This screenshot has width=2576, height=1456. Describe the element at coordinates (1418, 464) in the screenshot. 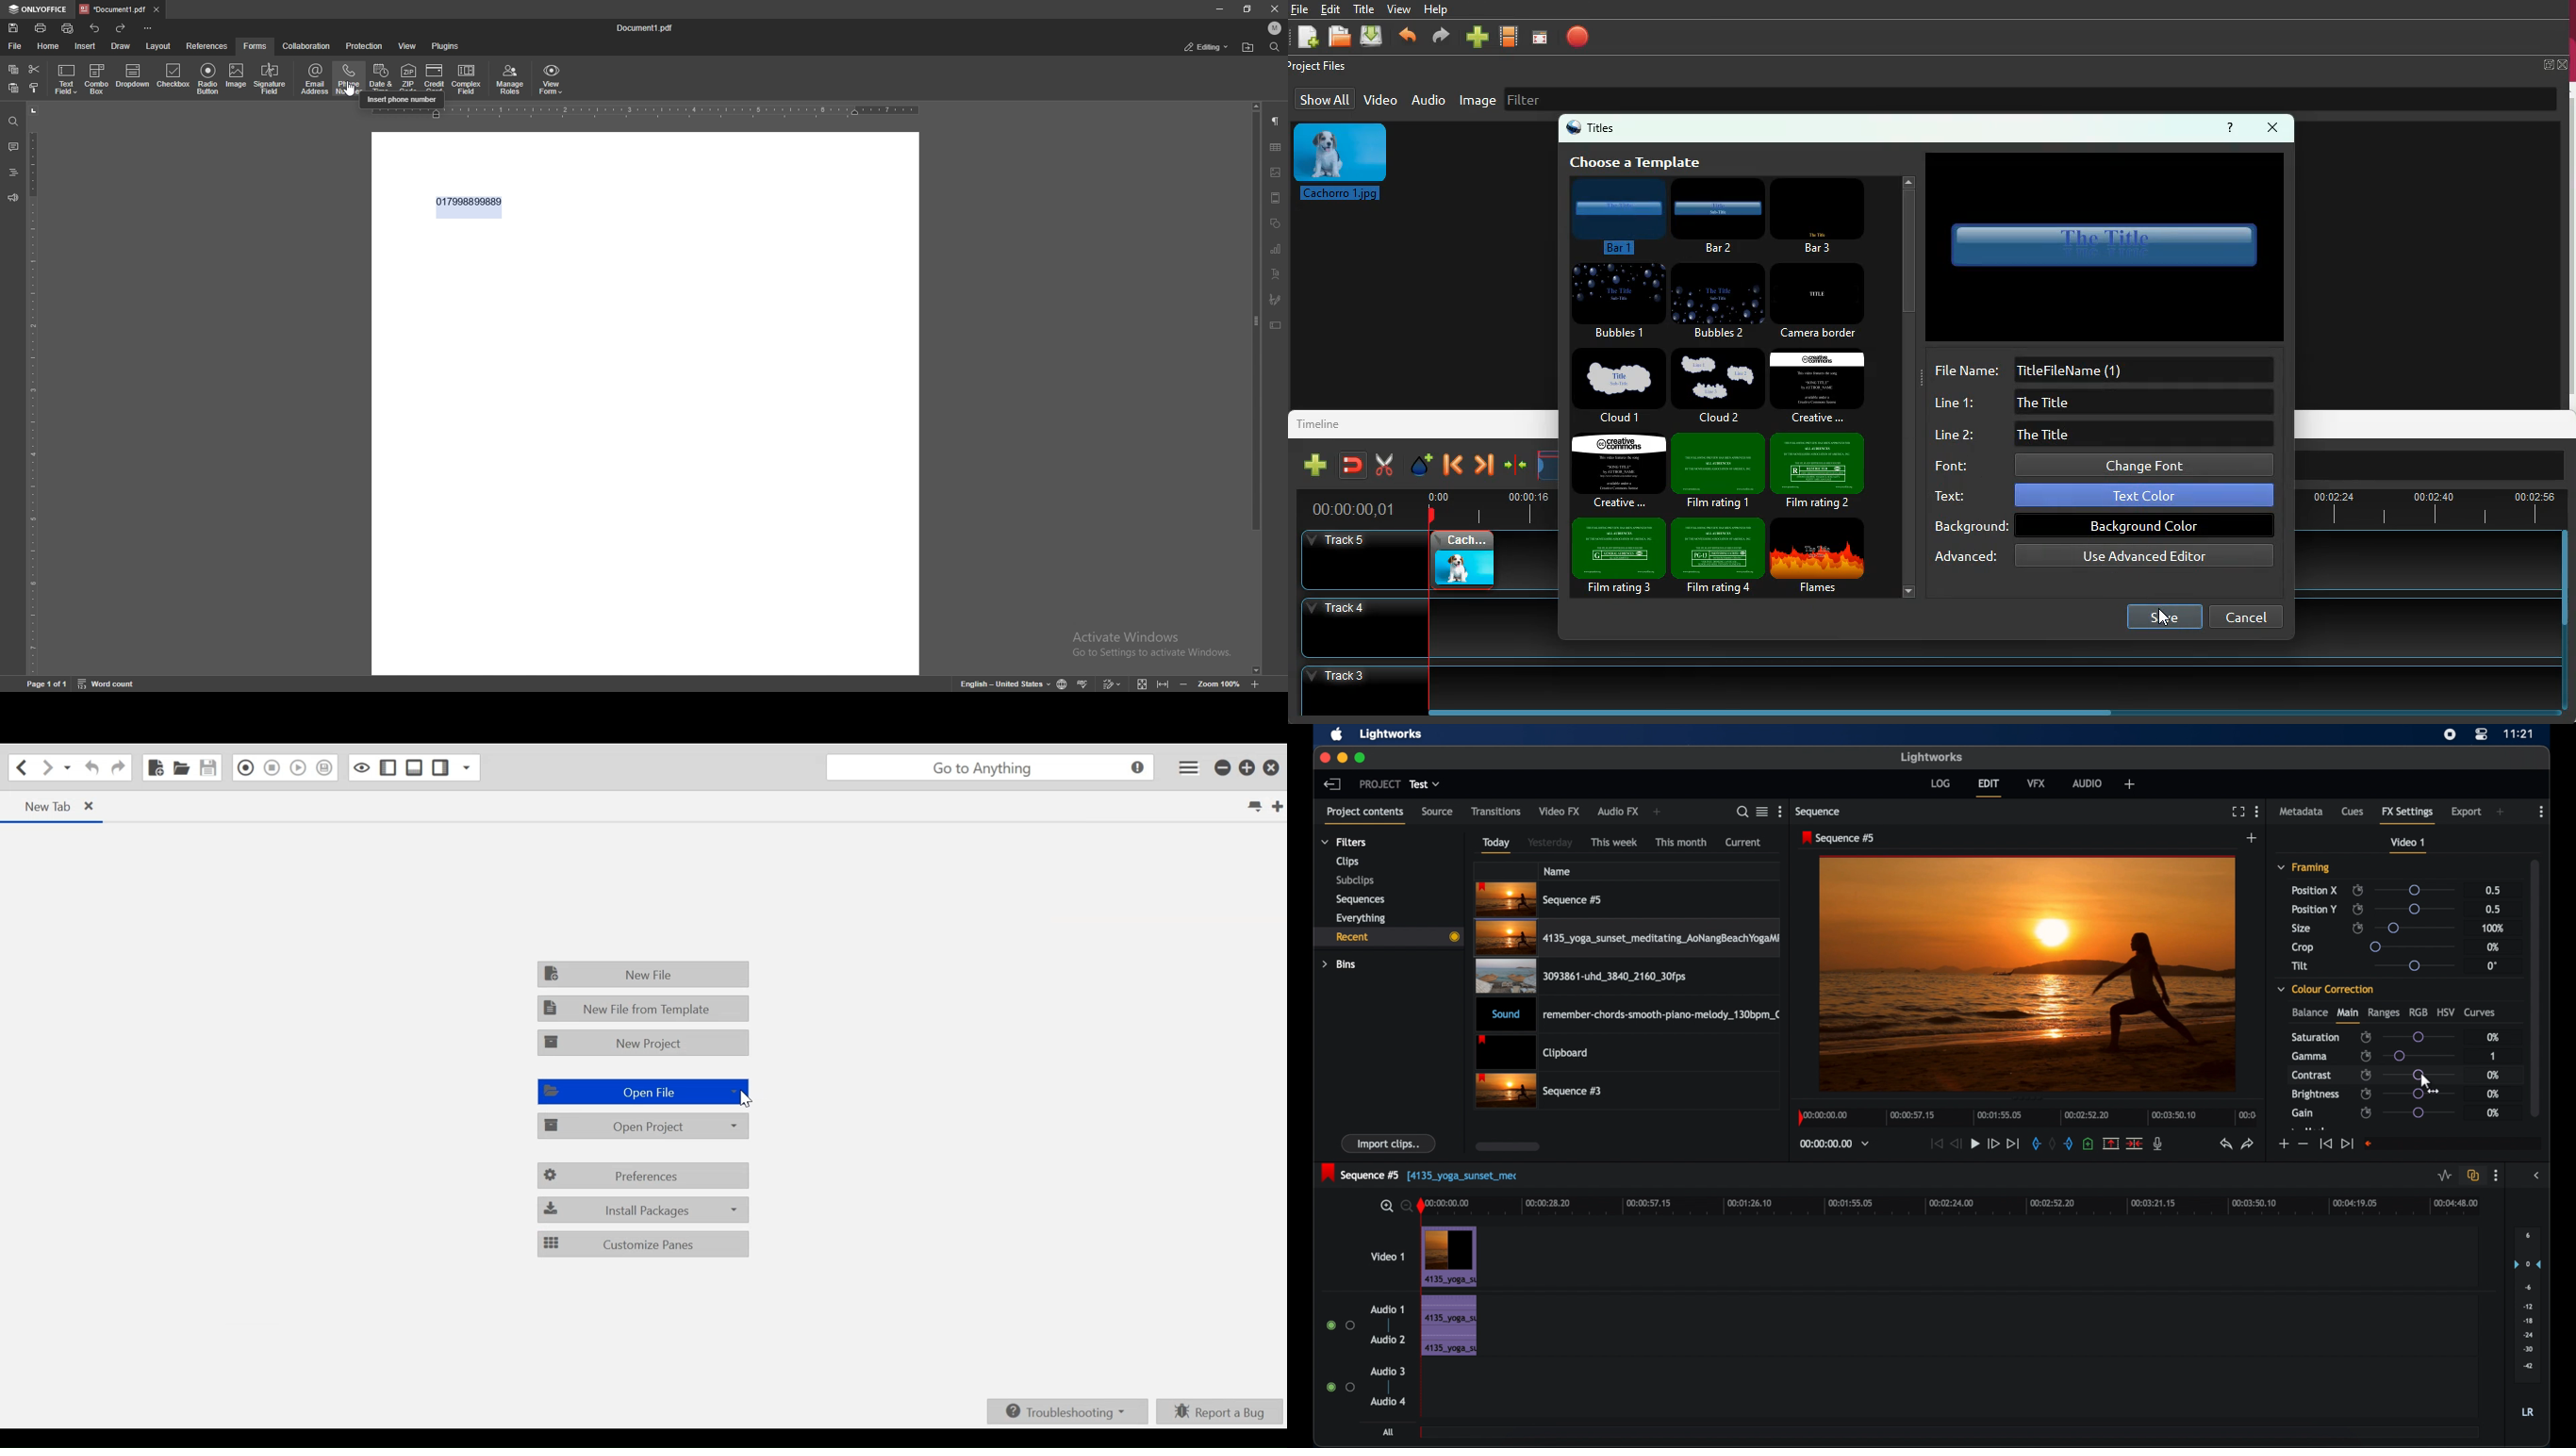

I see `effect` at that location.